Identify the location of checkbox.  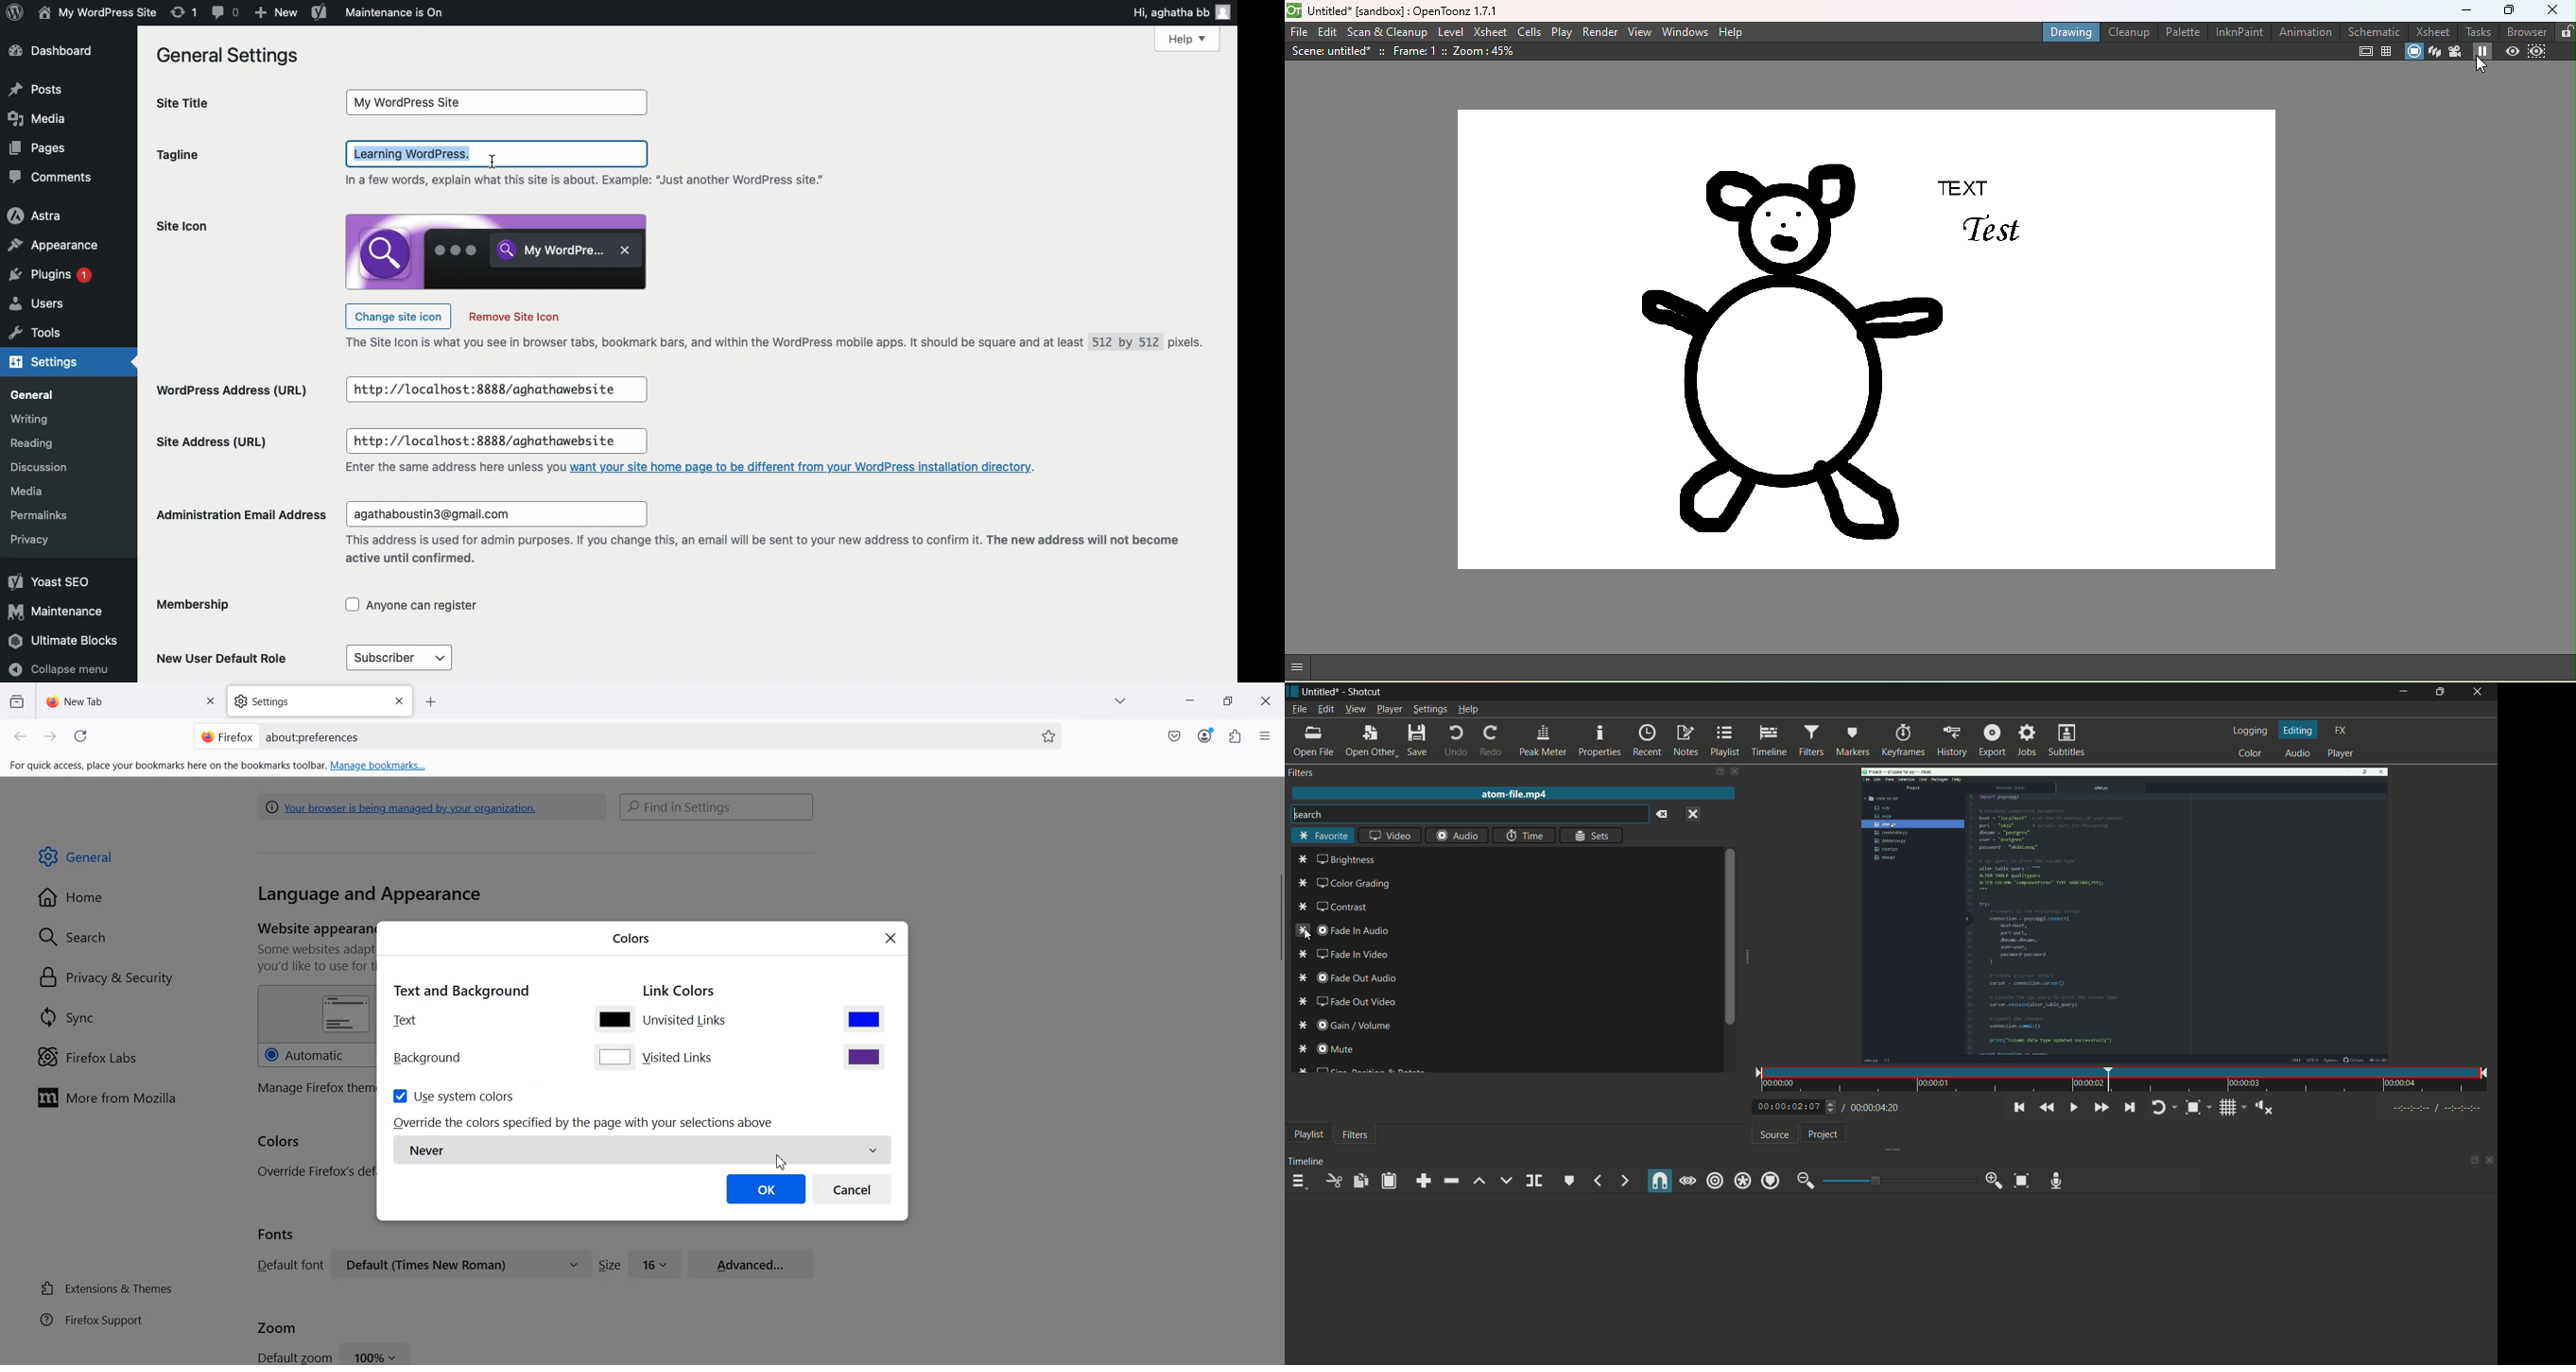
(413, 605).